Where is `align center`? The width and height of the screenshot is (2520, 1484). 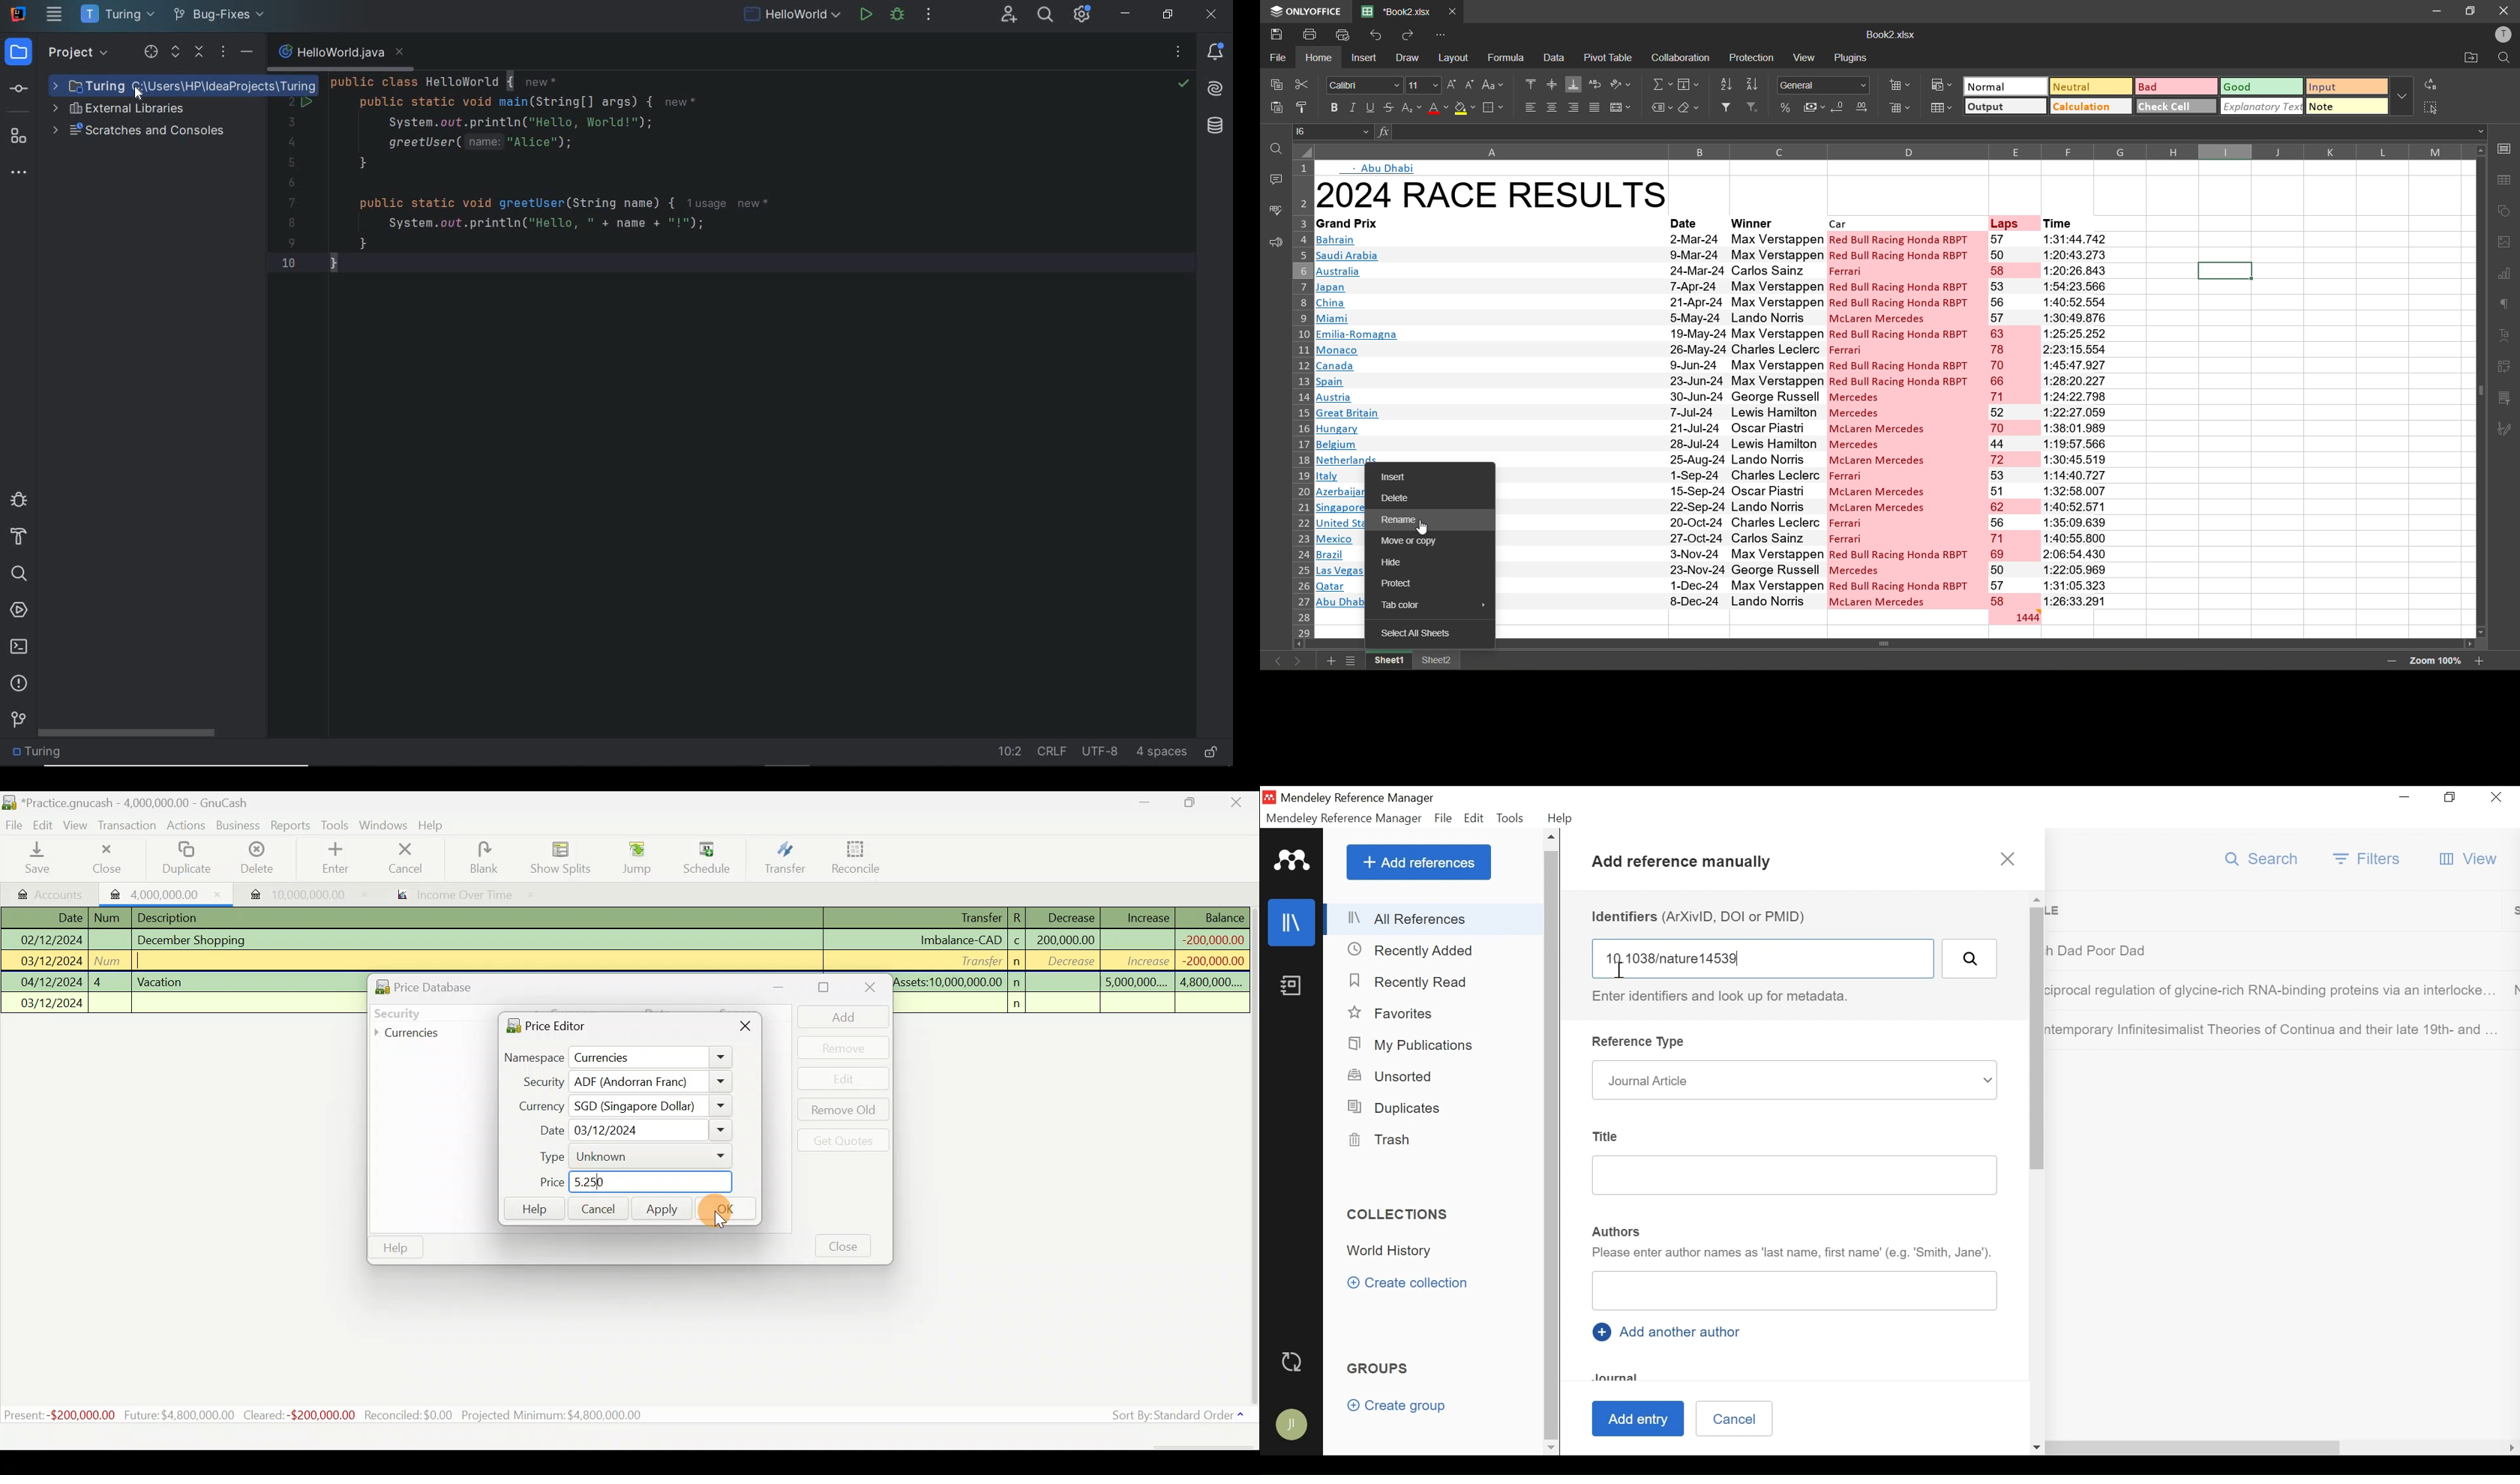
align center is located at coordinates (1552, 106).